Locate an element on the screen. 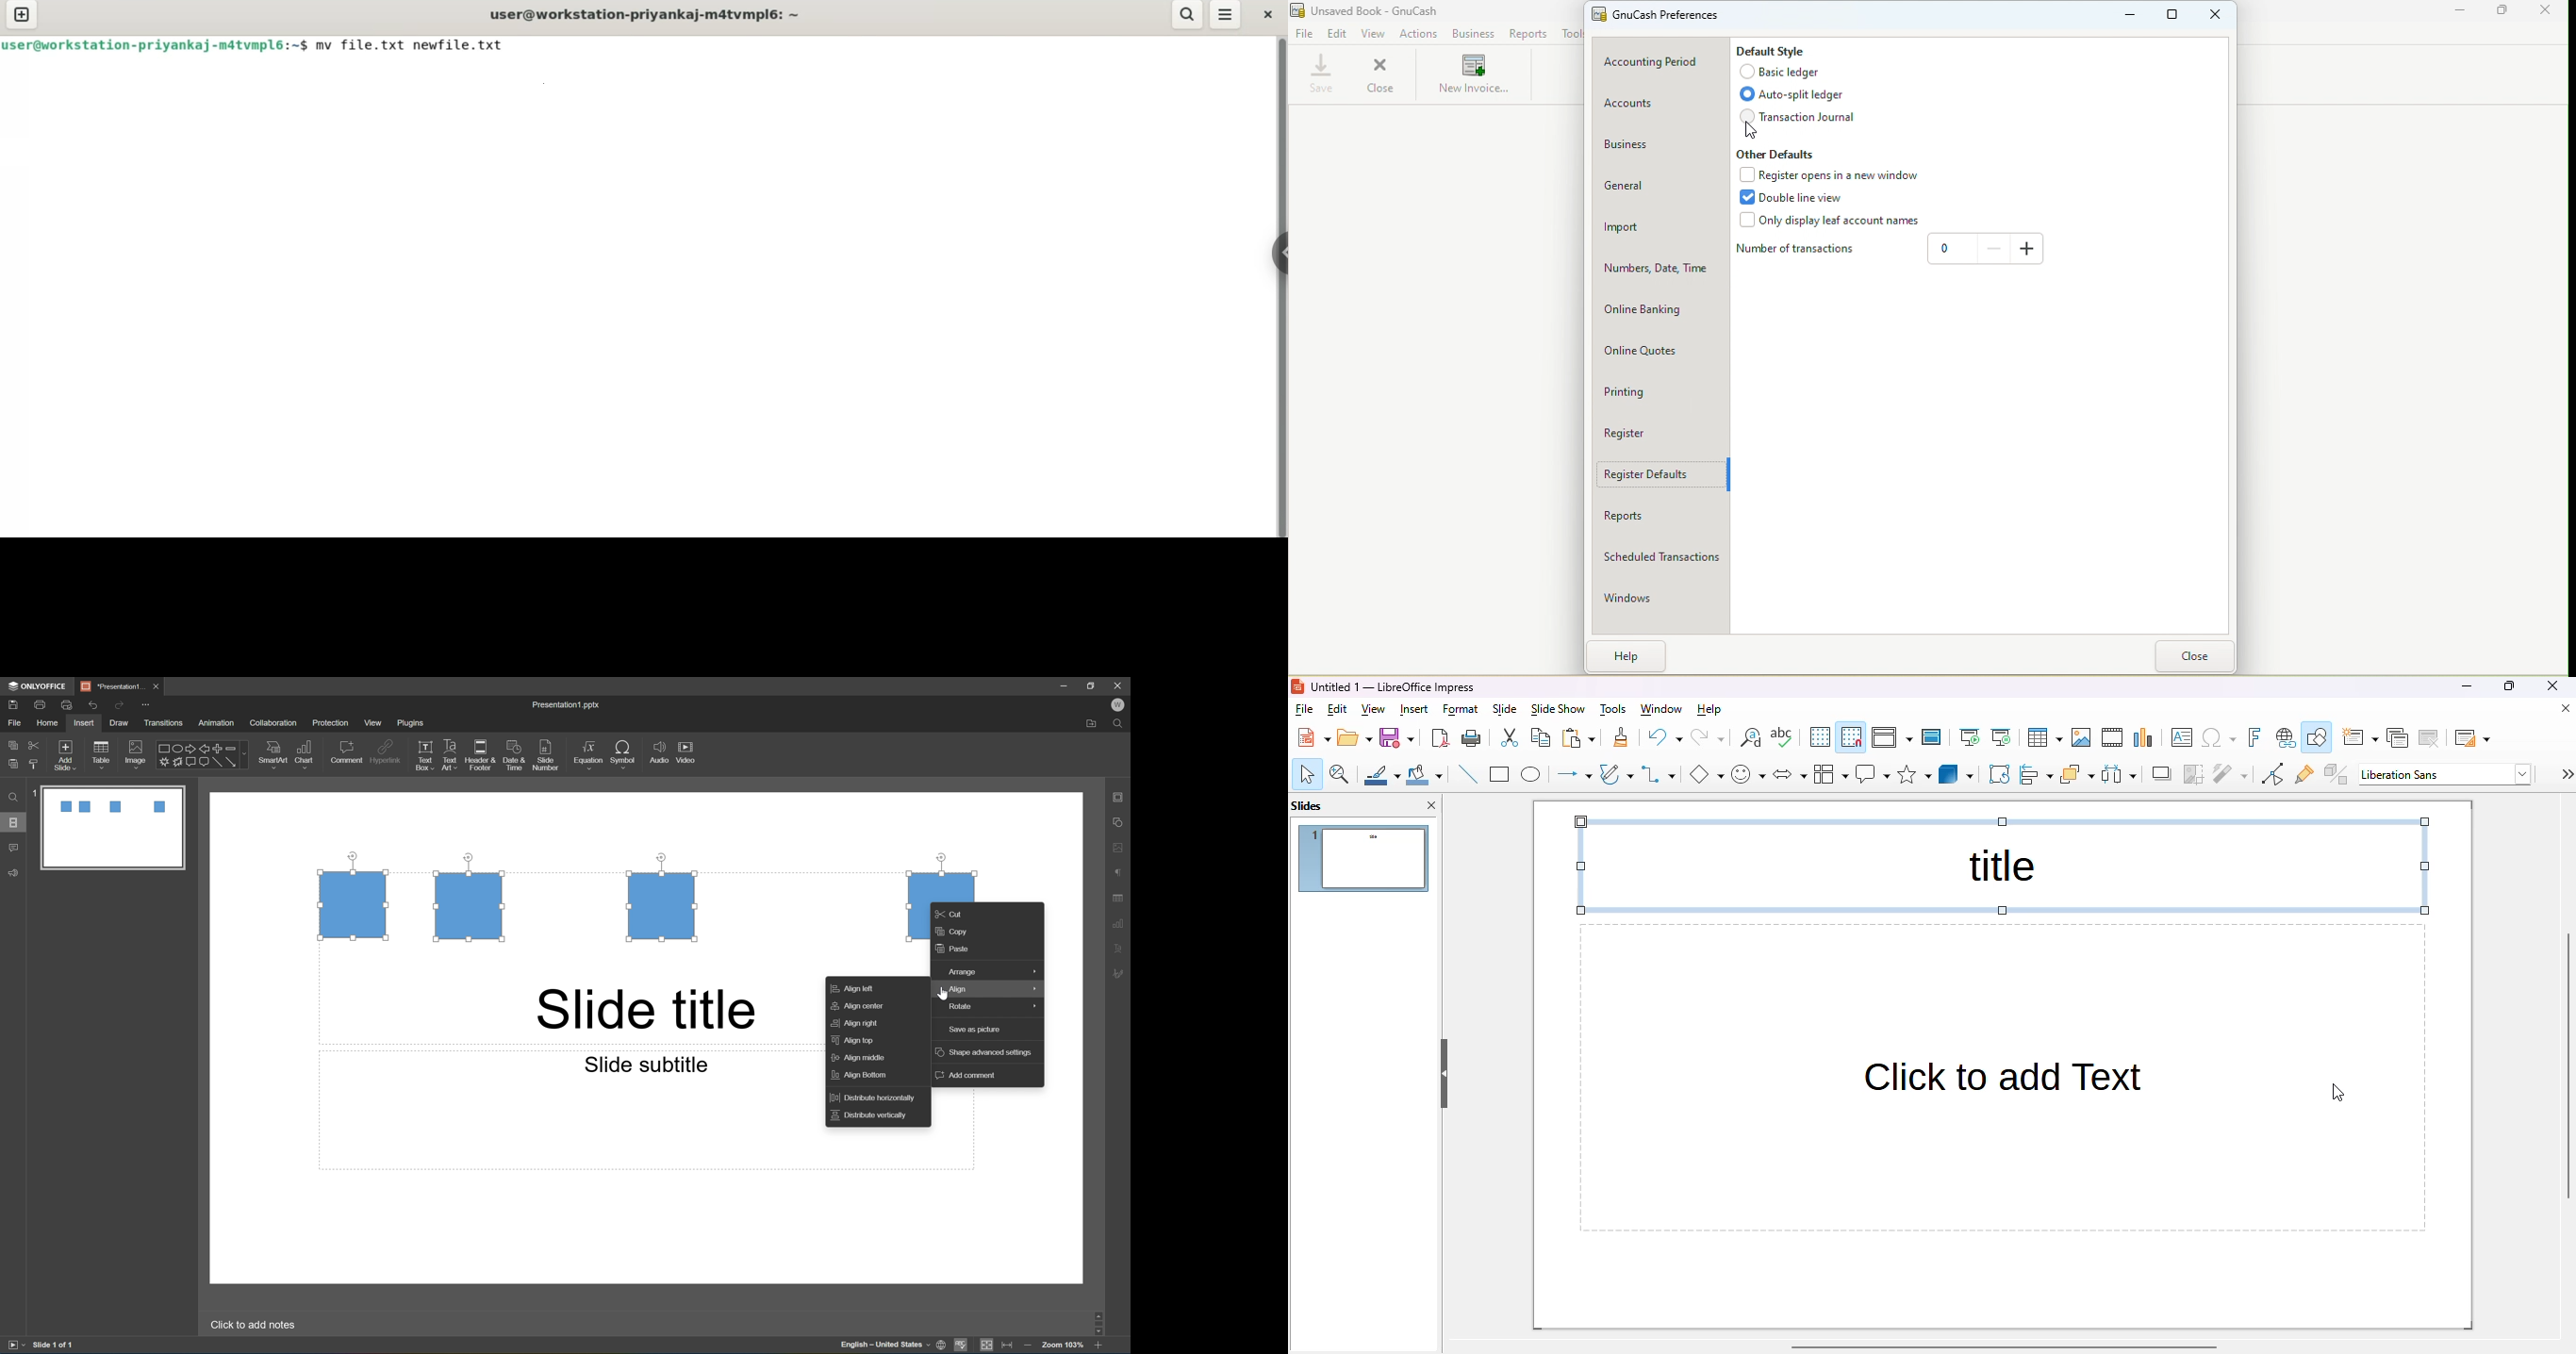  export directly as PDF is located at coordinates (1442, 738).